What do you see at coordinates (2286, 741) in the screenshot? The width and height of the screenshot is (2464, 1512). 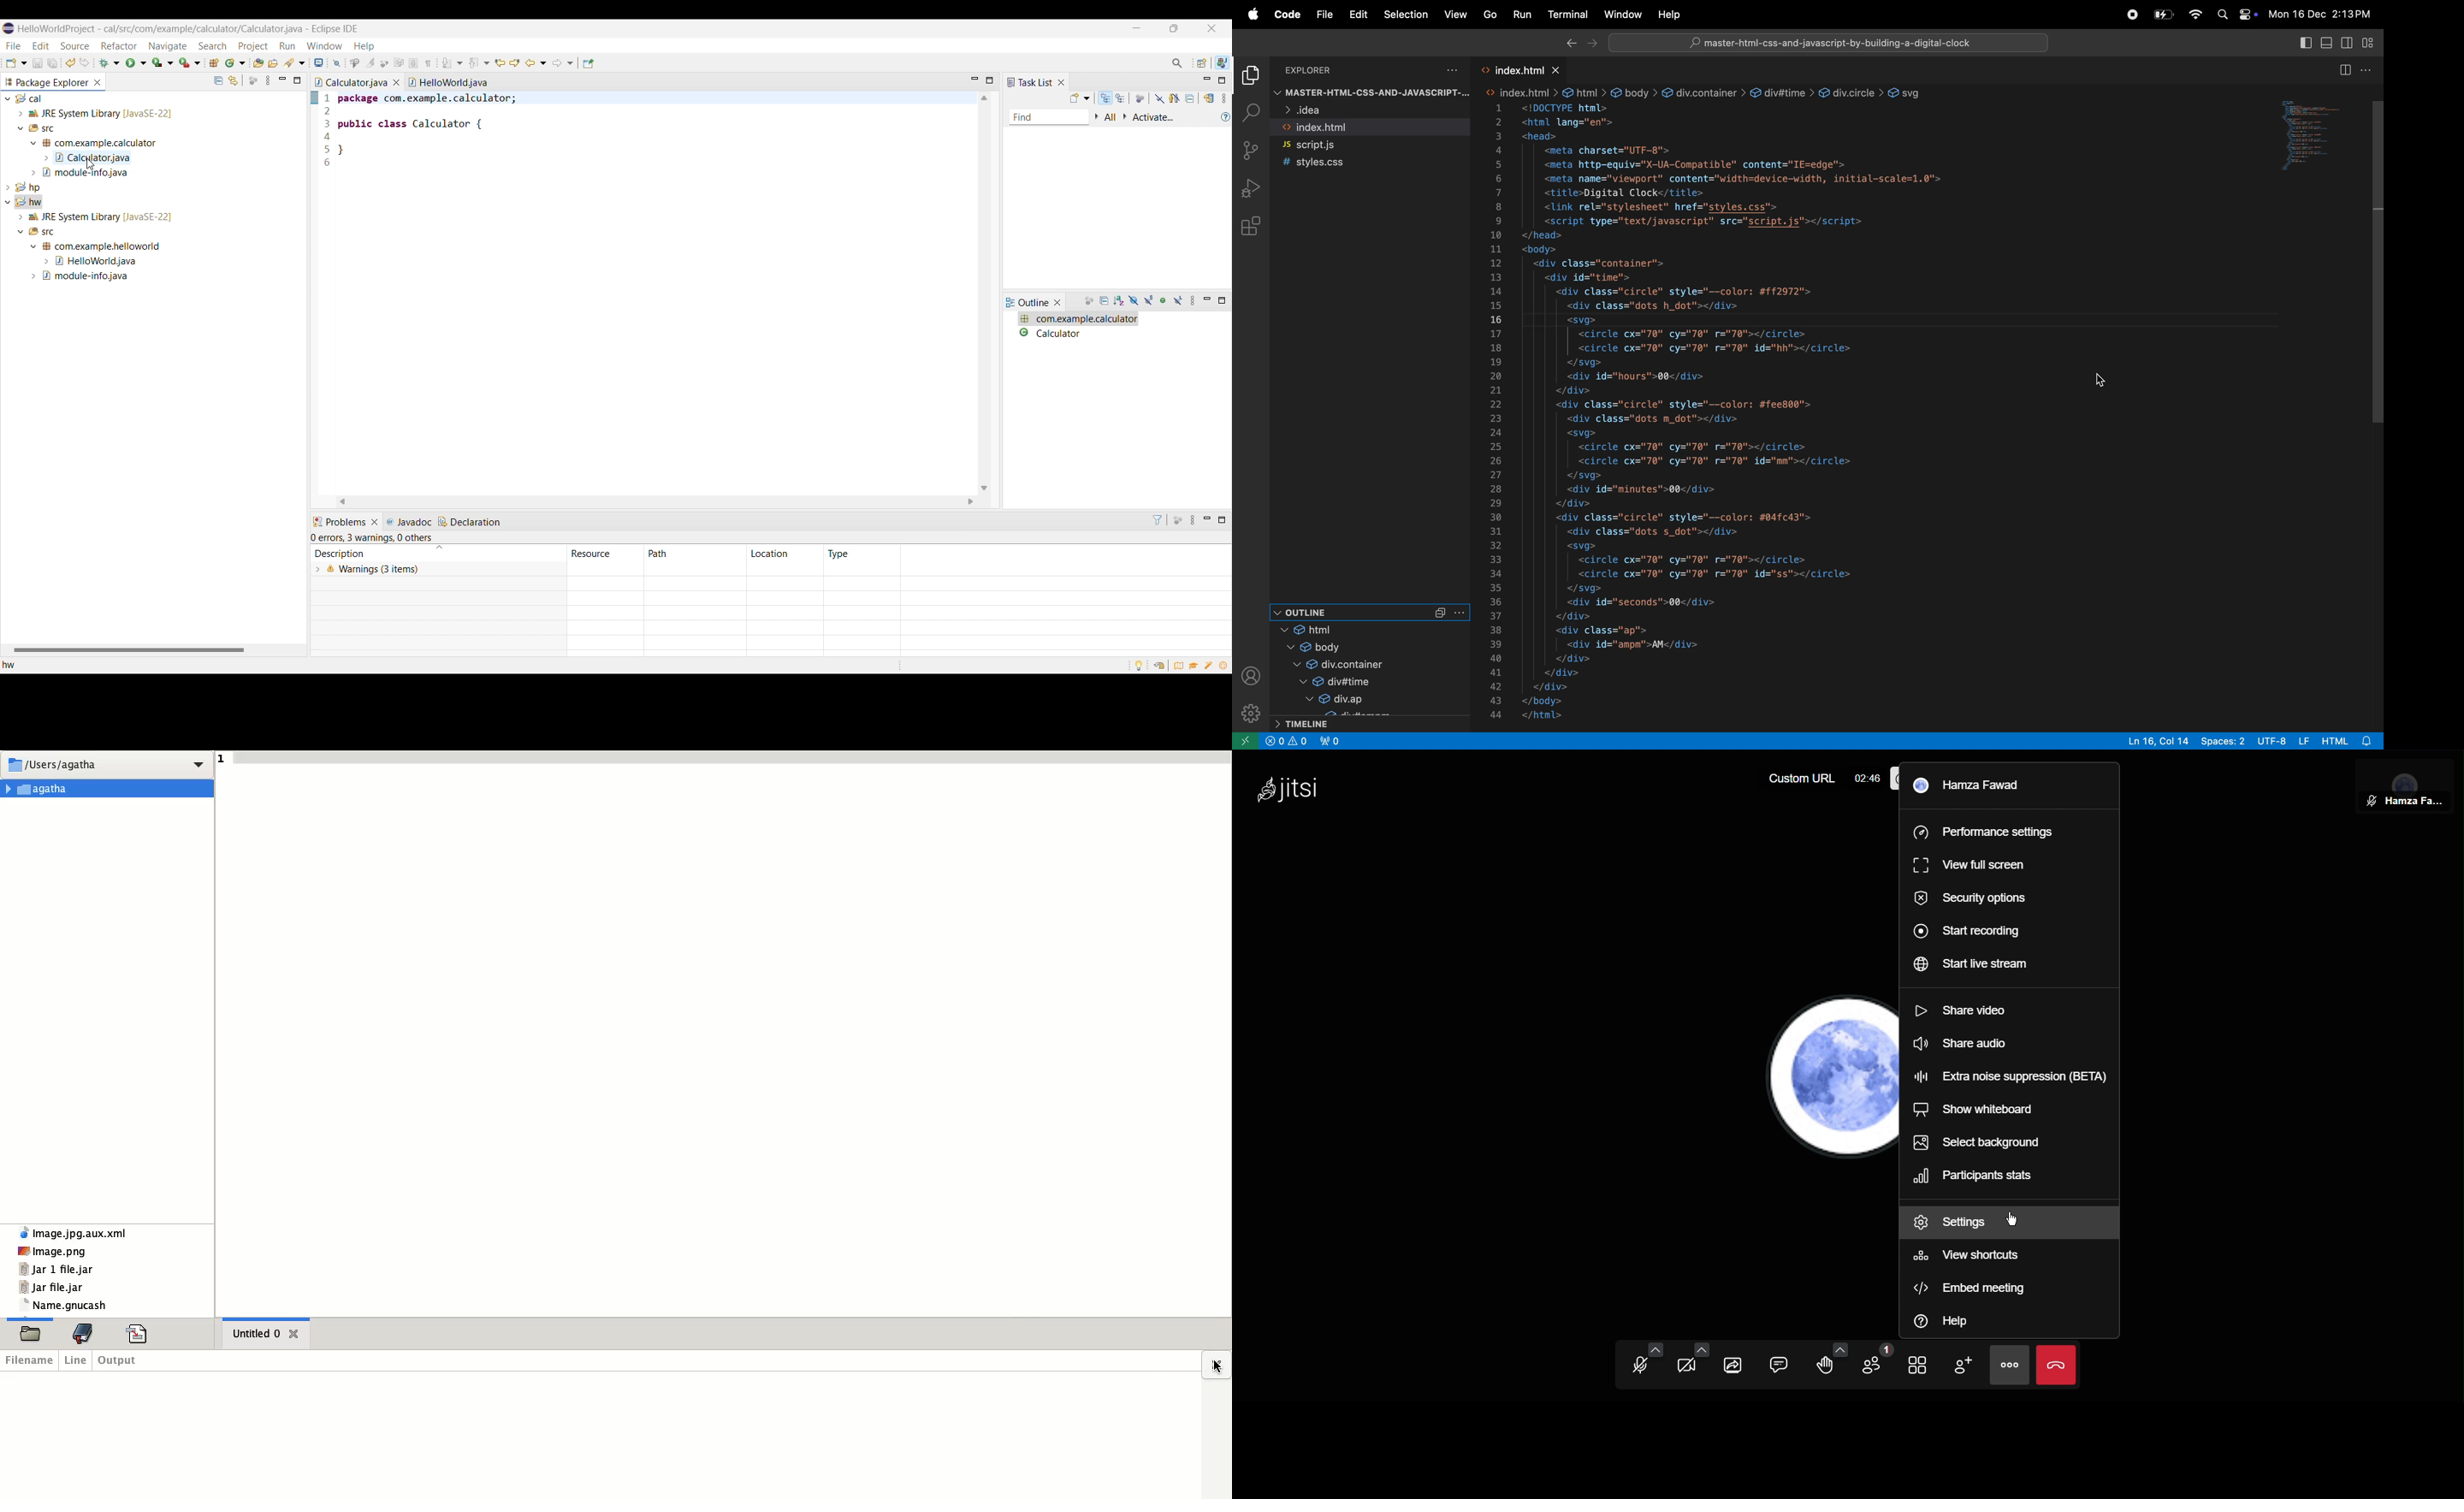 I see `utf 8 LF` at bounding box center [2286, 741].